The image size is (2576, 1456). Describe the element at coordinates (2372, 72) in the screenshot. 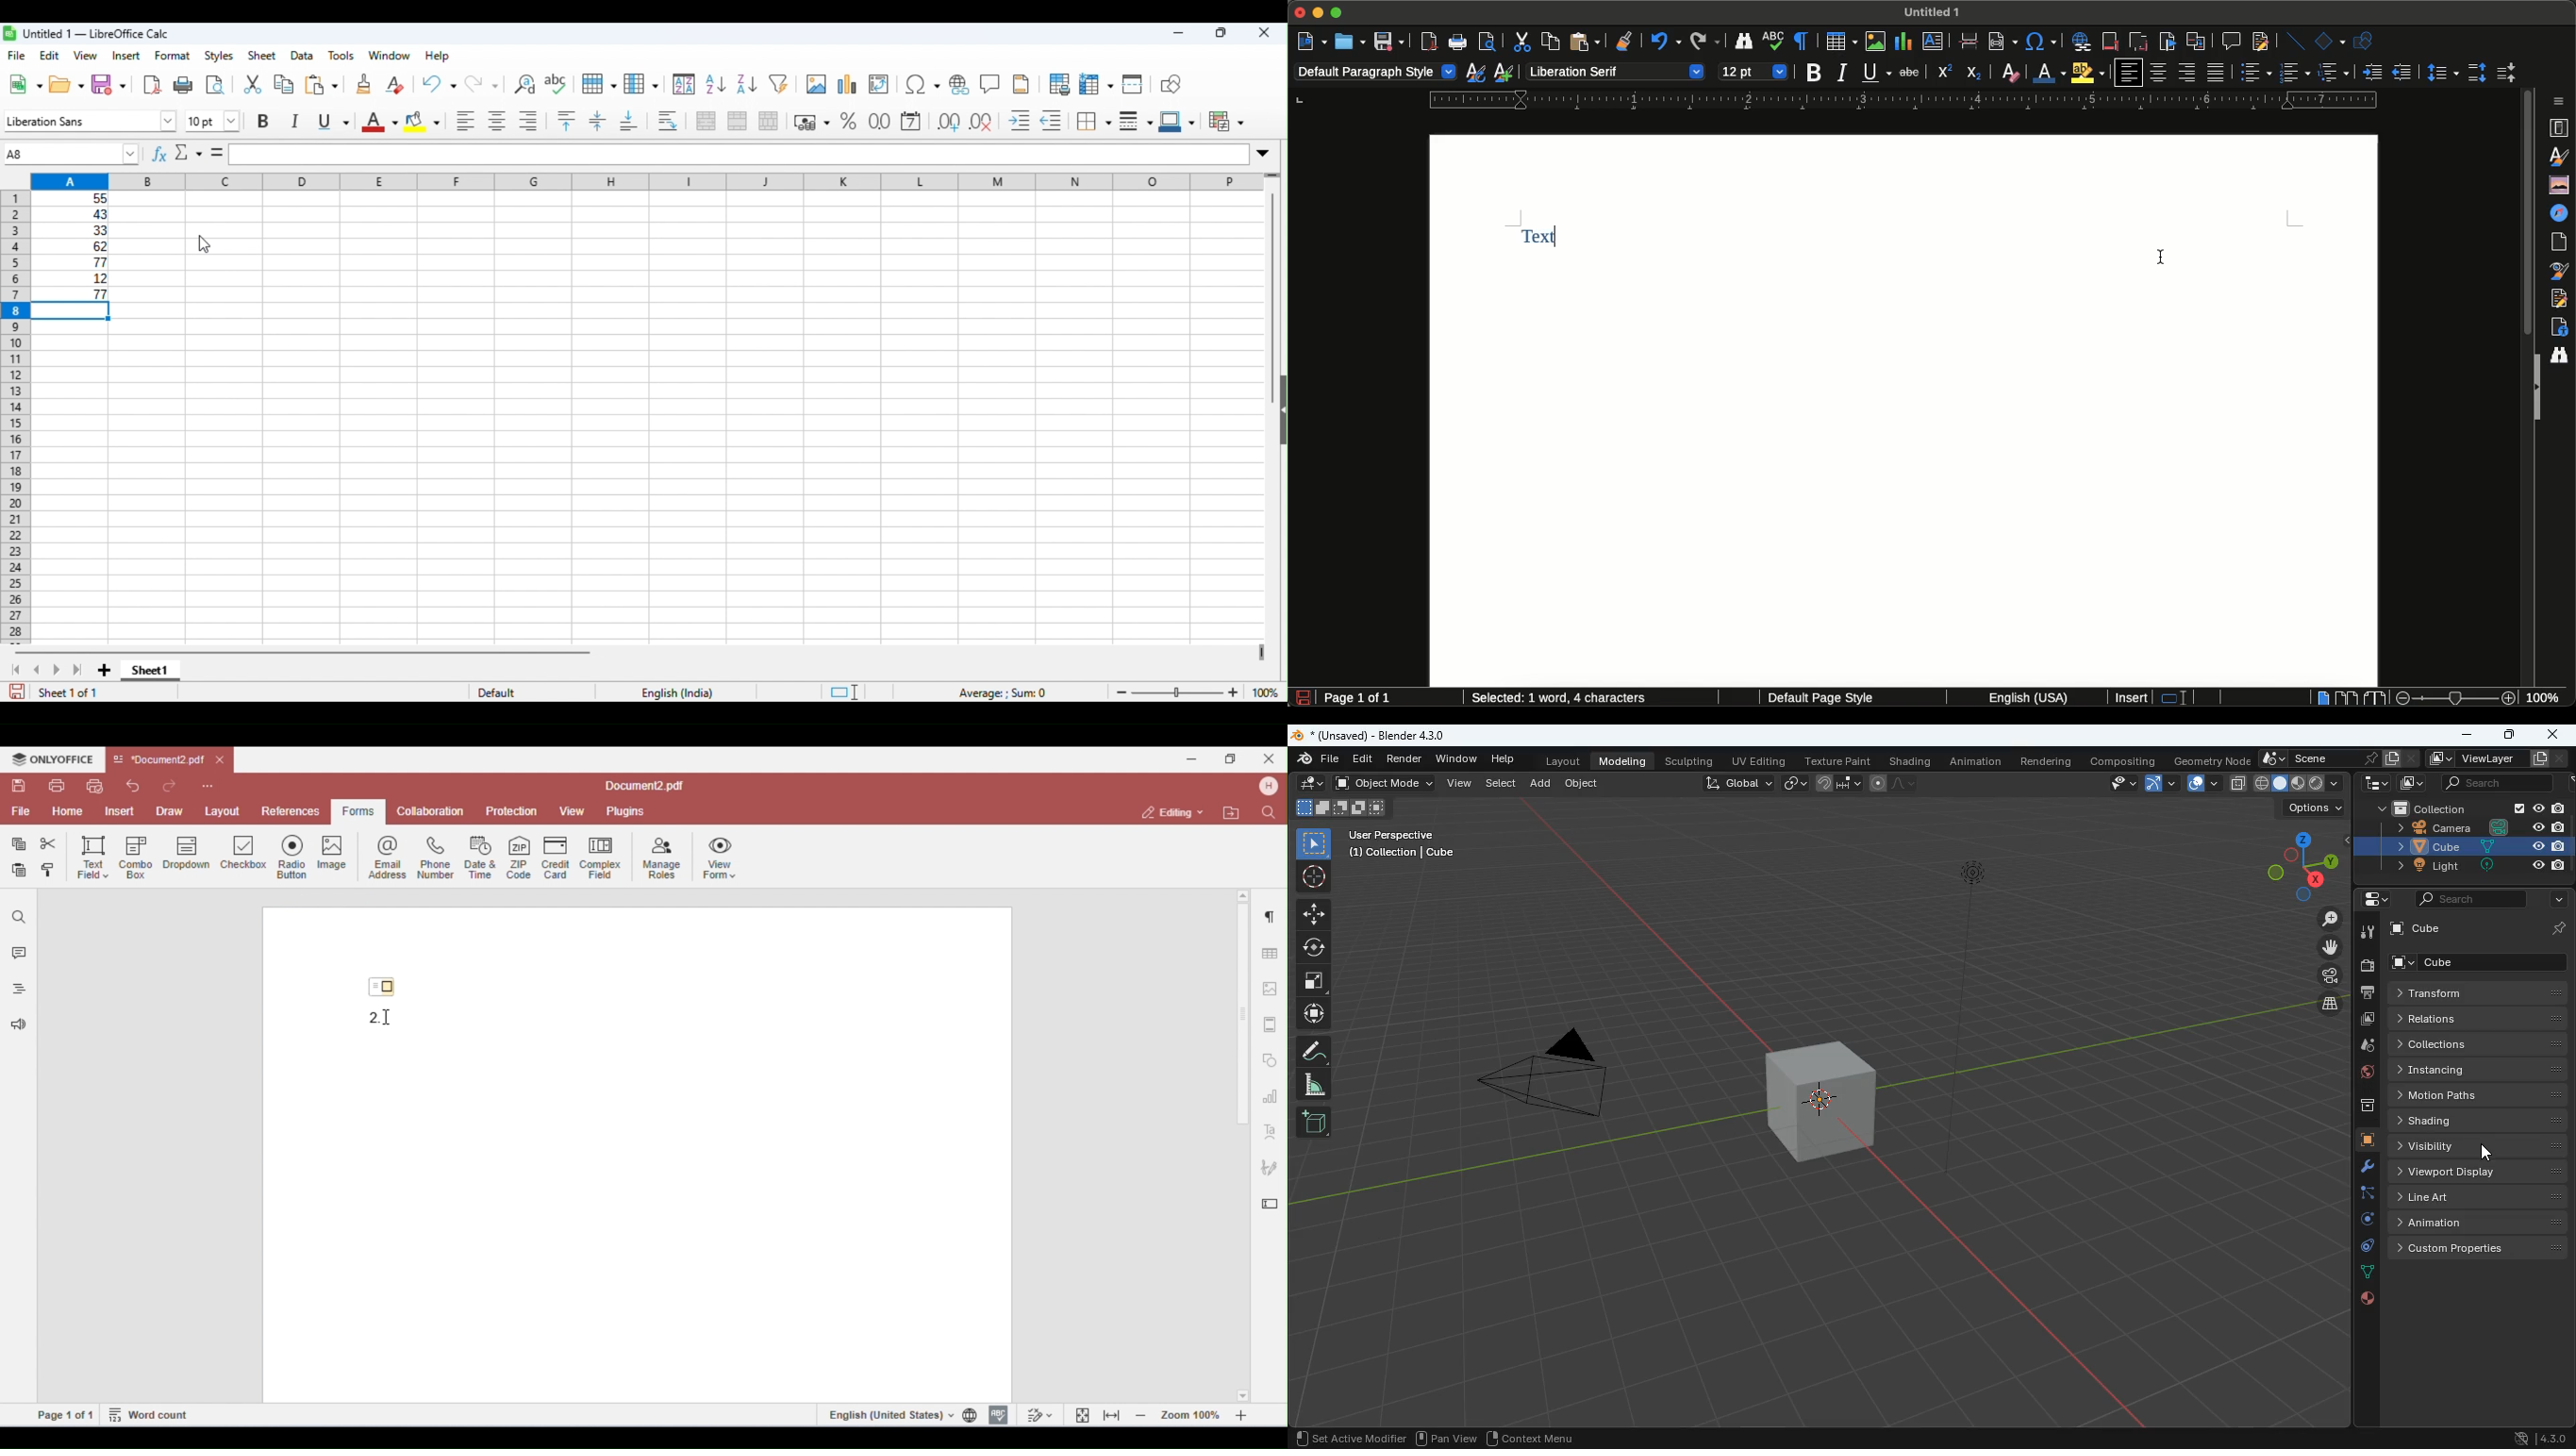

I see `Increase` at that location.